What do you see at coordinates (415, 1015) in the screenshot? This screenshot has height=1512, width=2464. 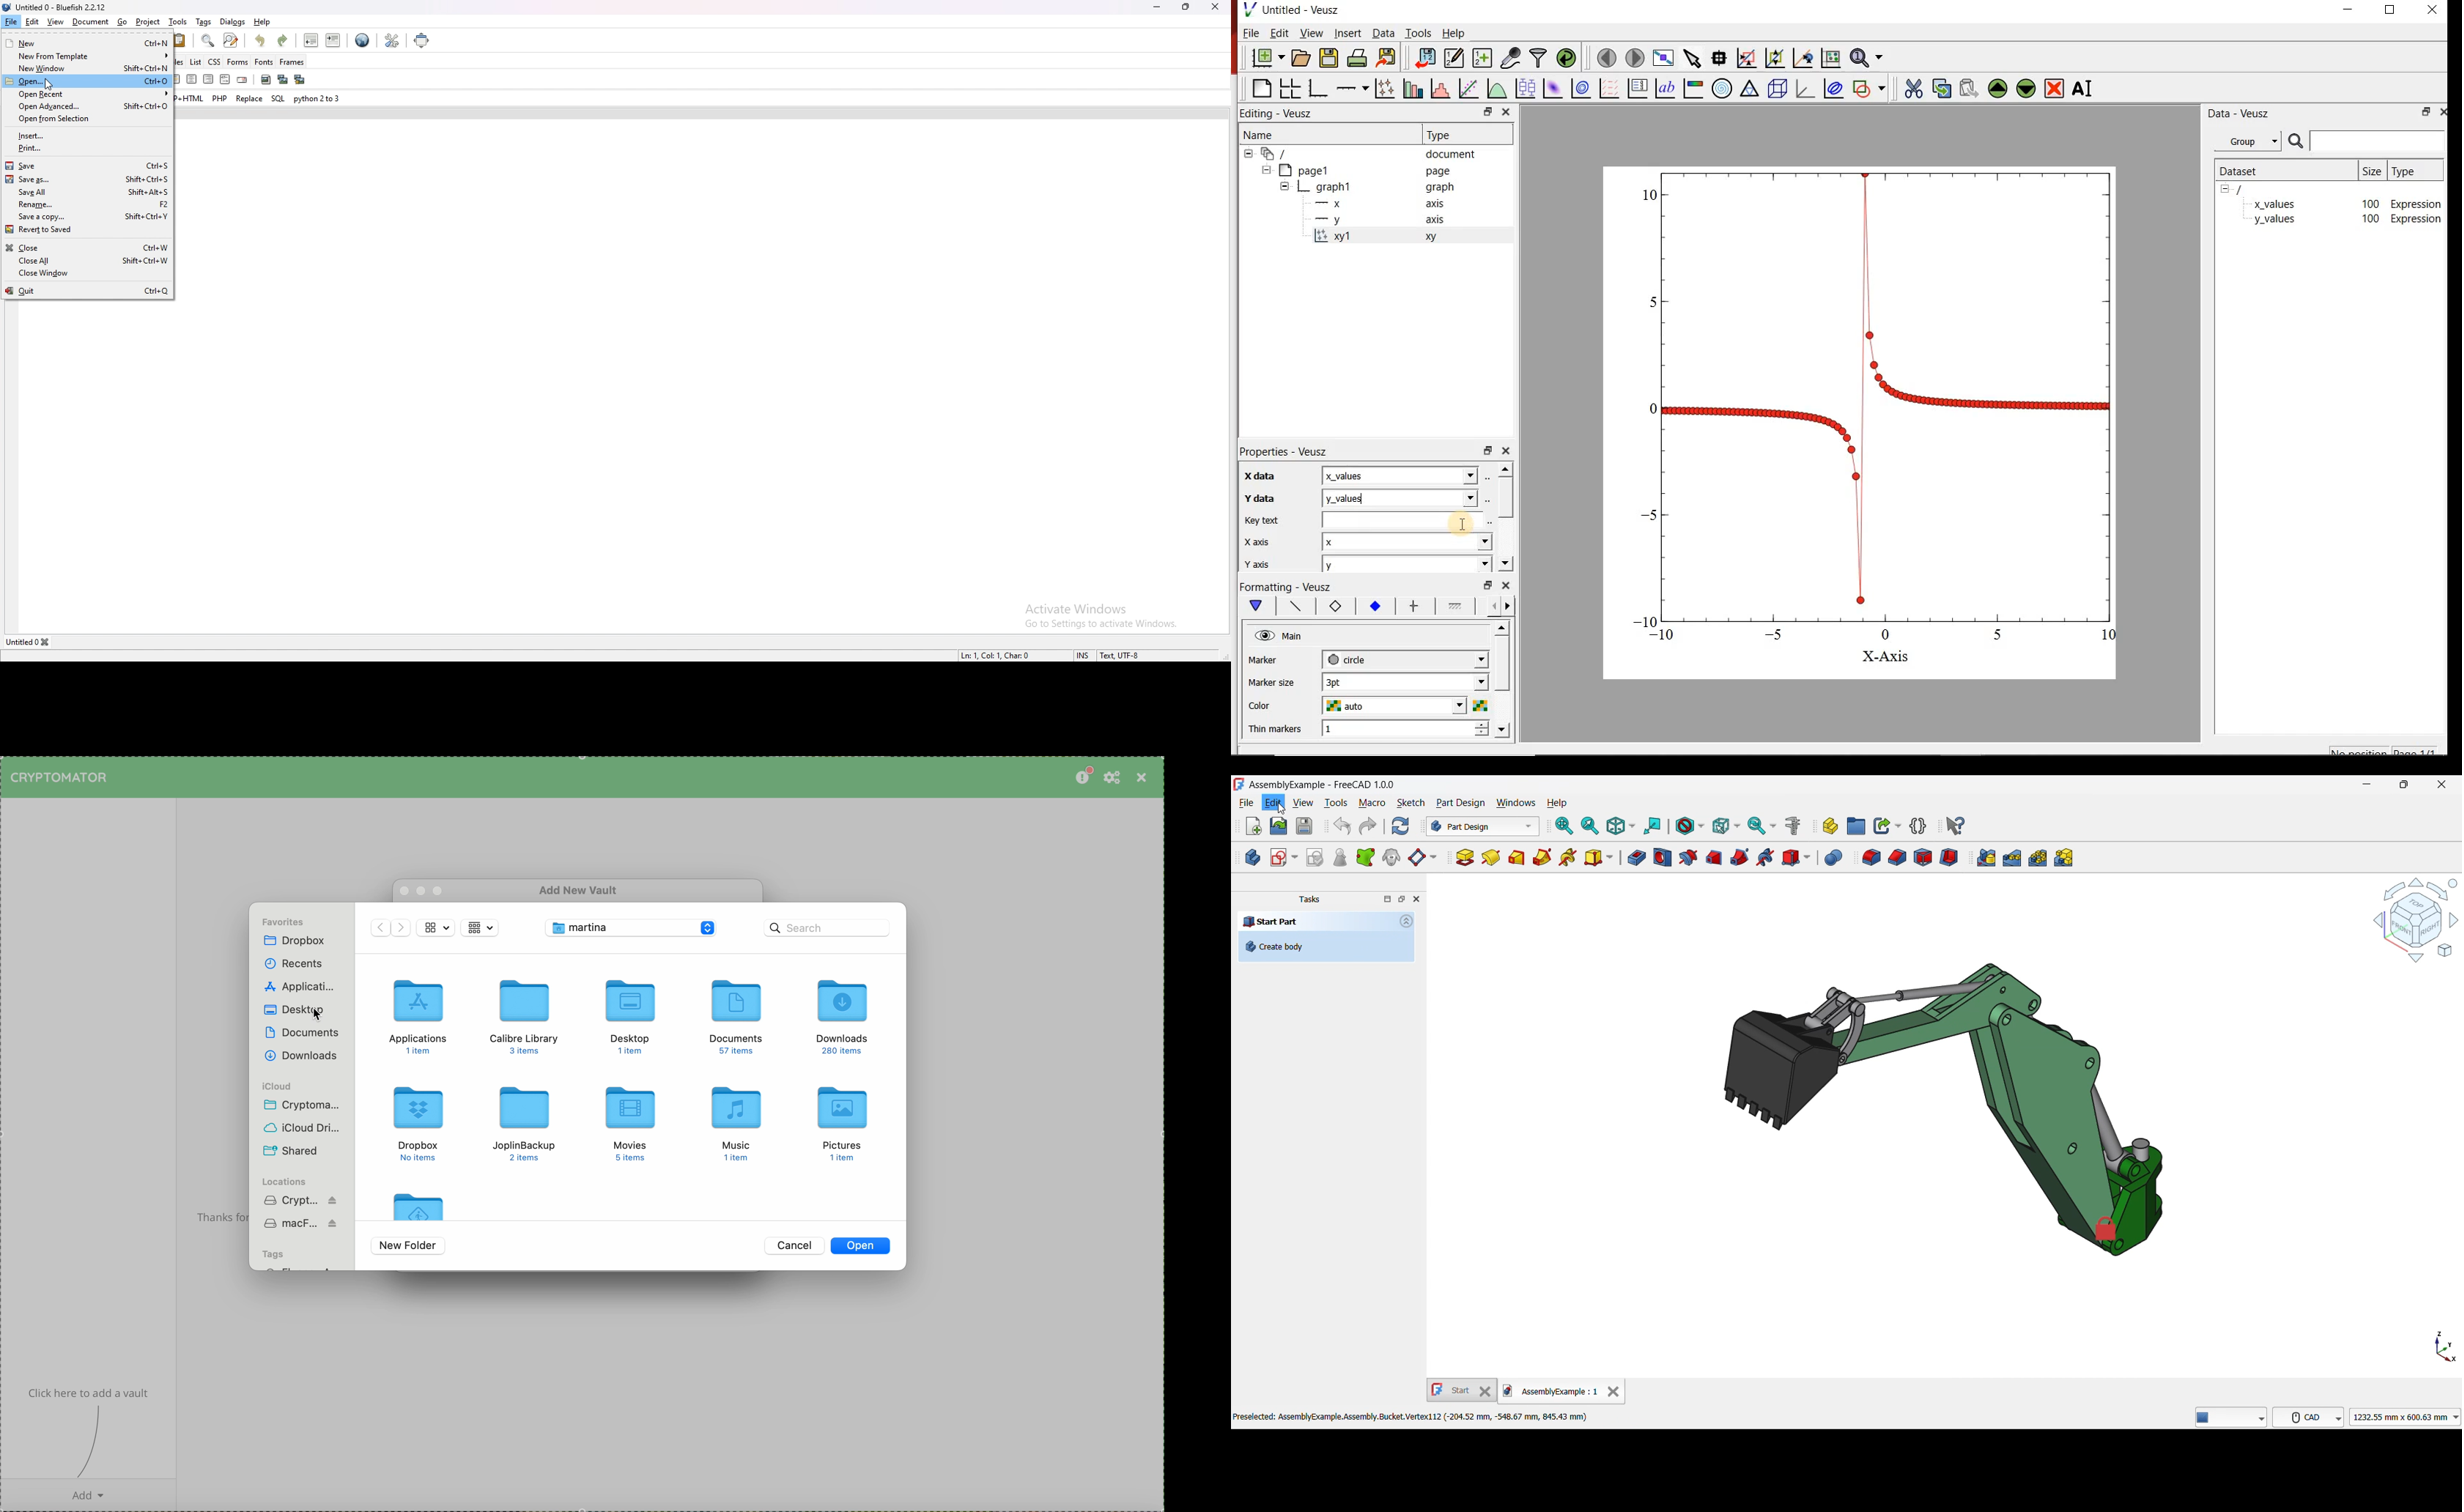 I see `applications folder` at bounding box center [415, 1015].